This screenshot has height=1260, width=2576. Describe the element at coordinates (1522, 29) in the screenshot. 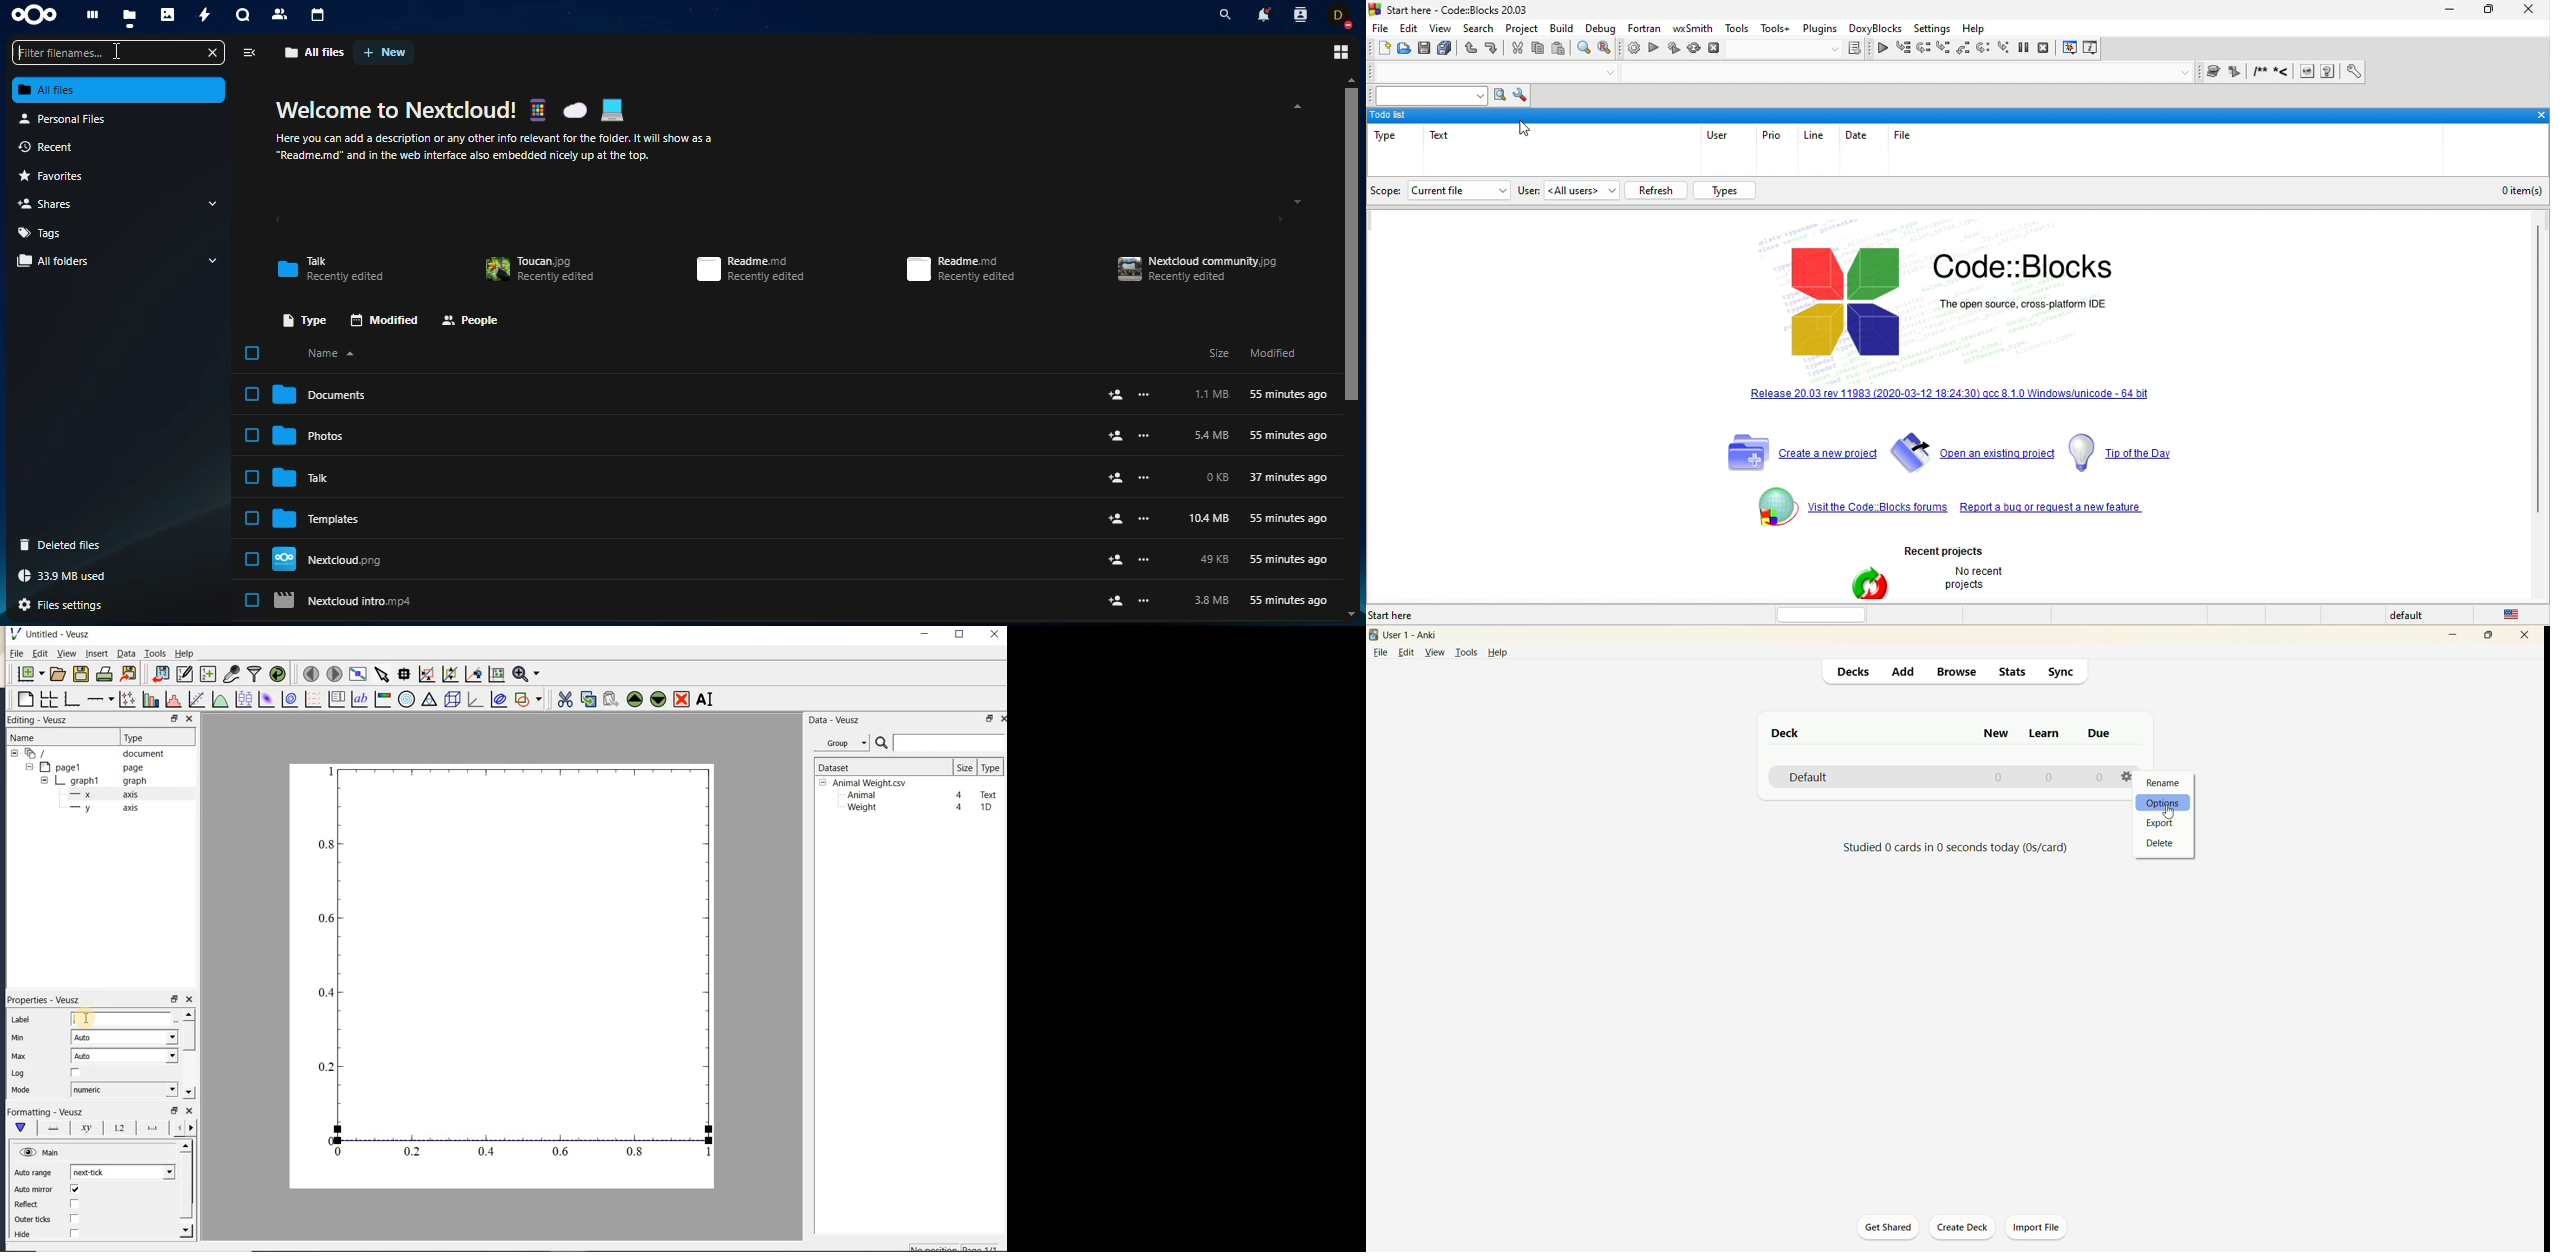

I see `project` at that location.